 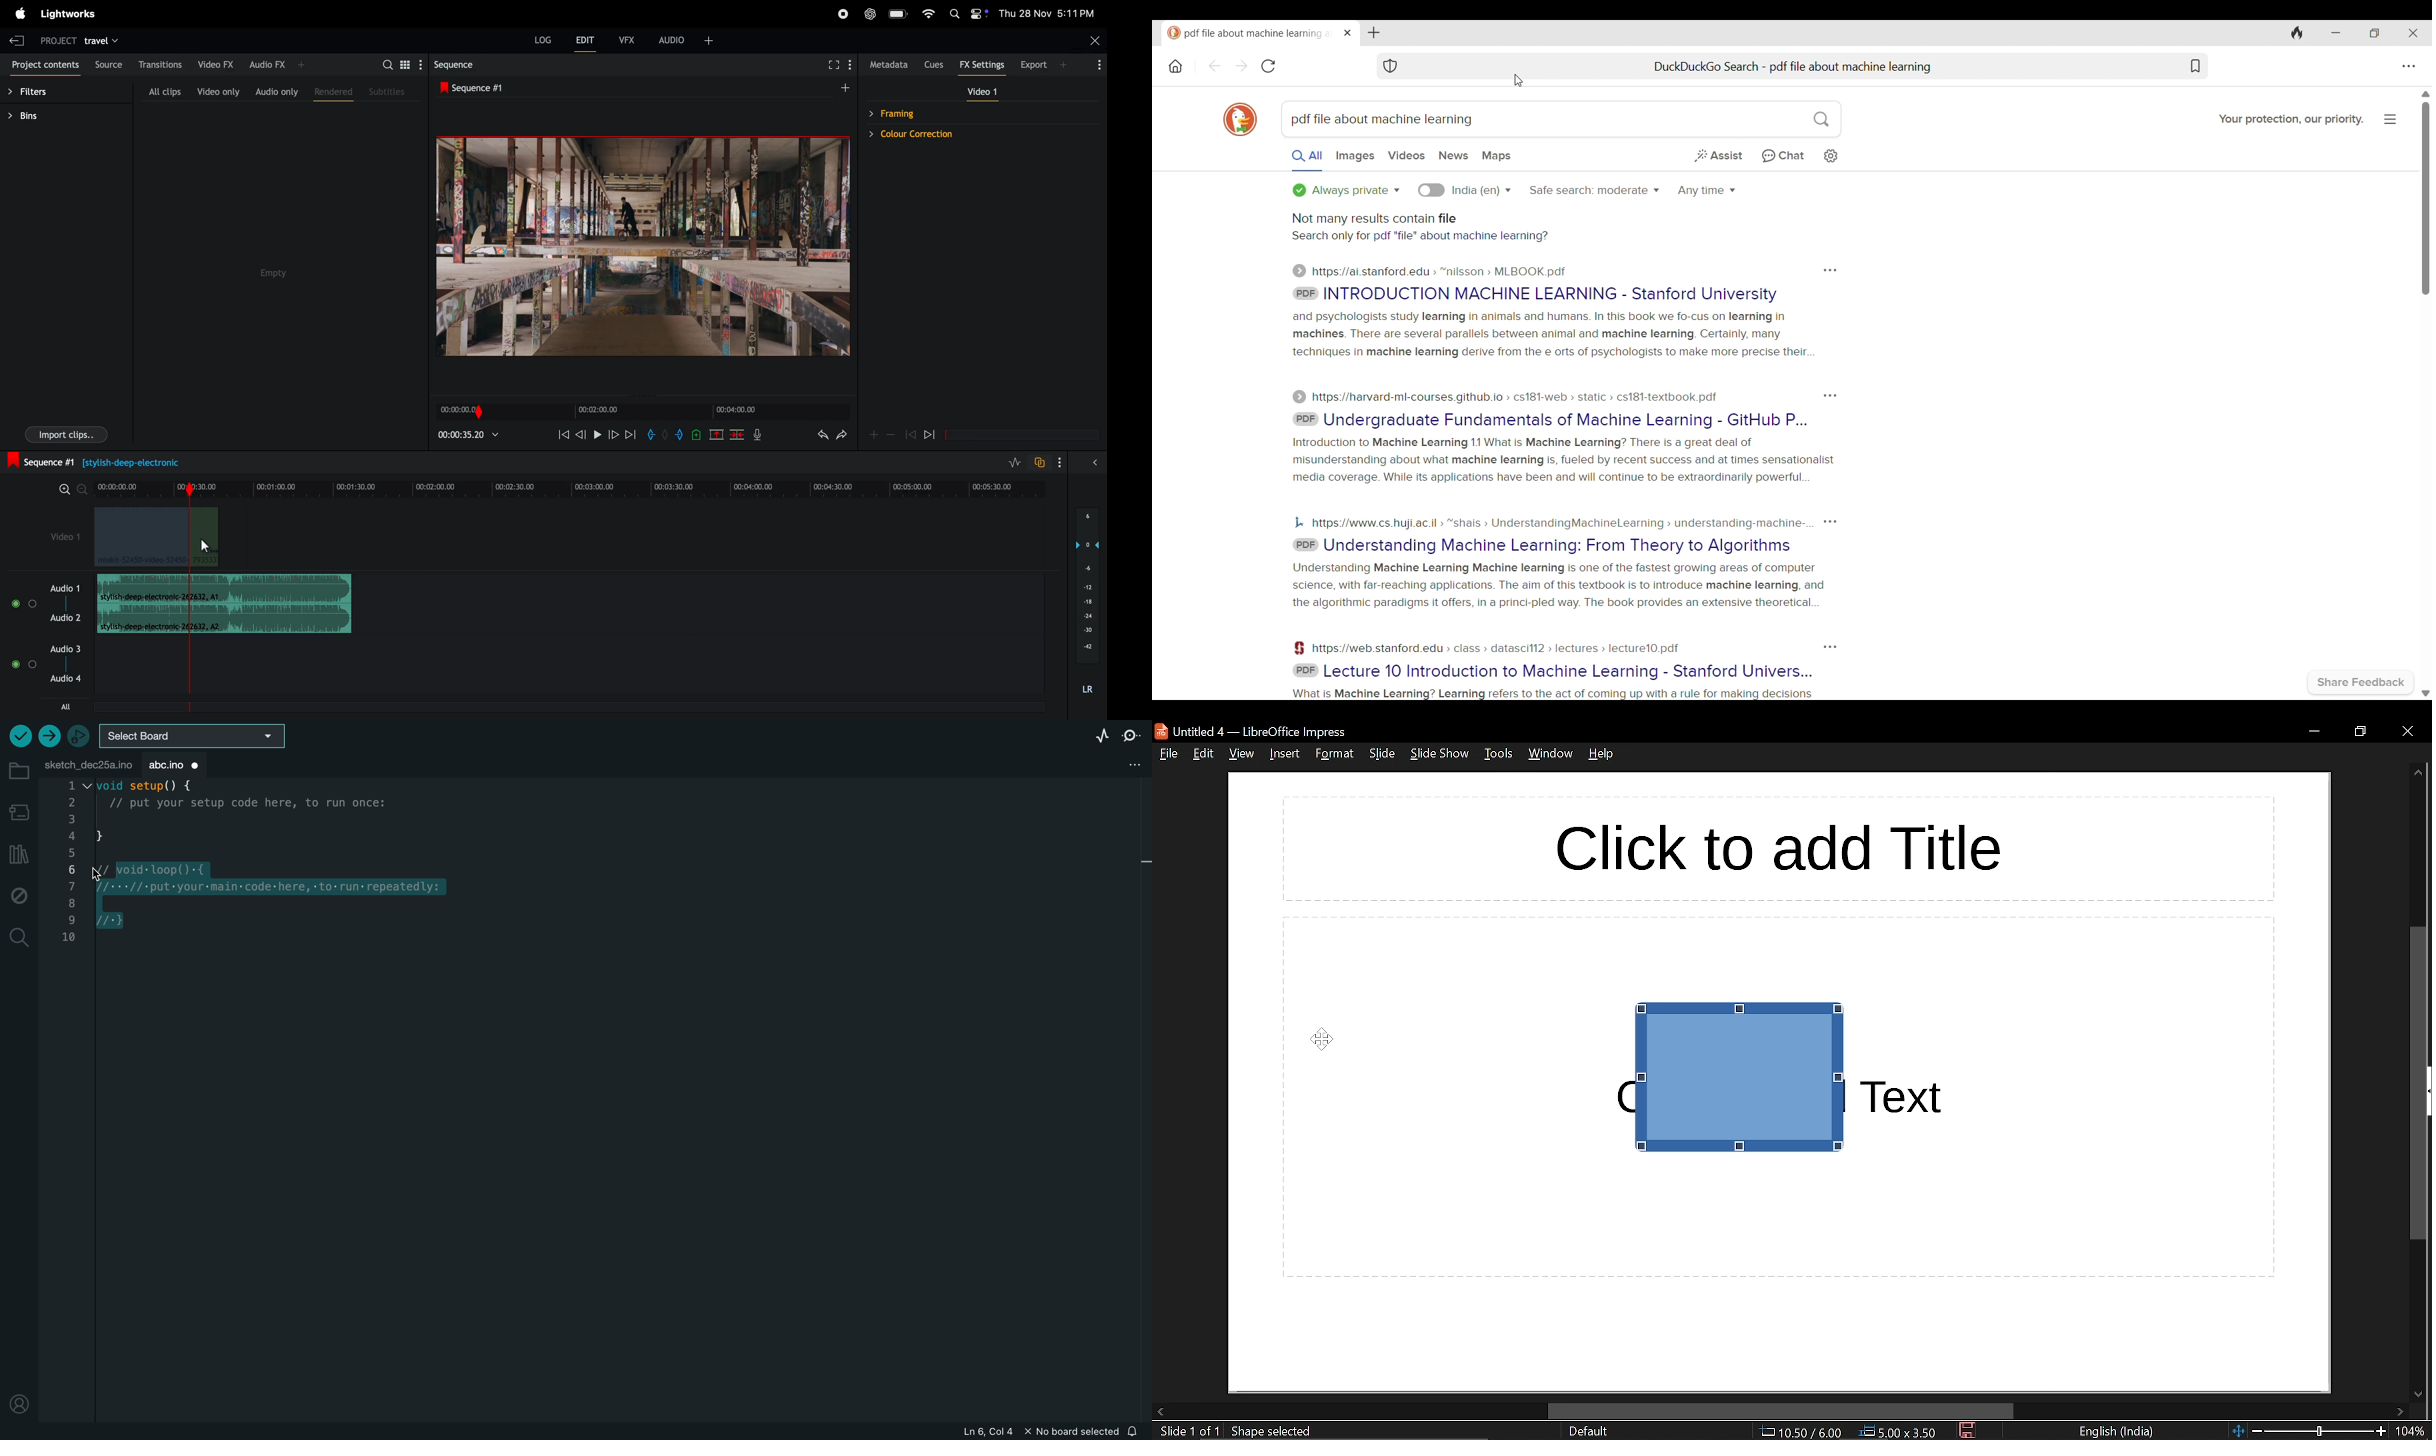 What do you see at coordinates (597, 433) in the screenshot?
I see `pause and play` at bounding box center [597, 433].